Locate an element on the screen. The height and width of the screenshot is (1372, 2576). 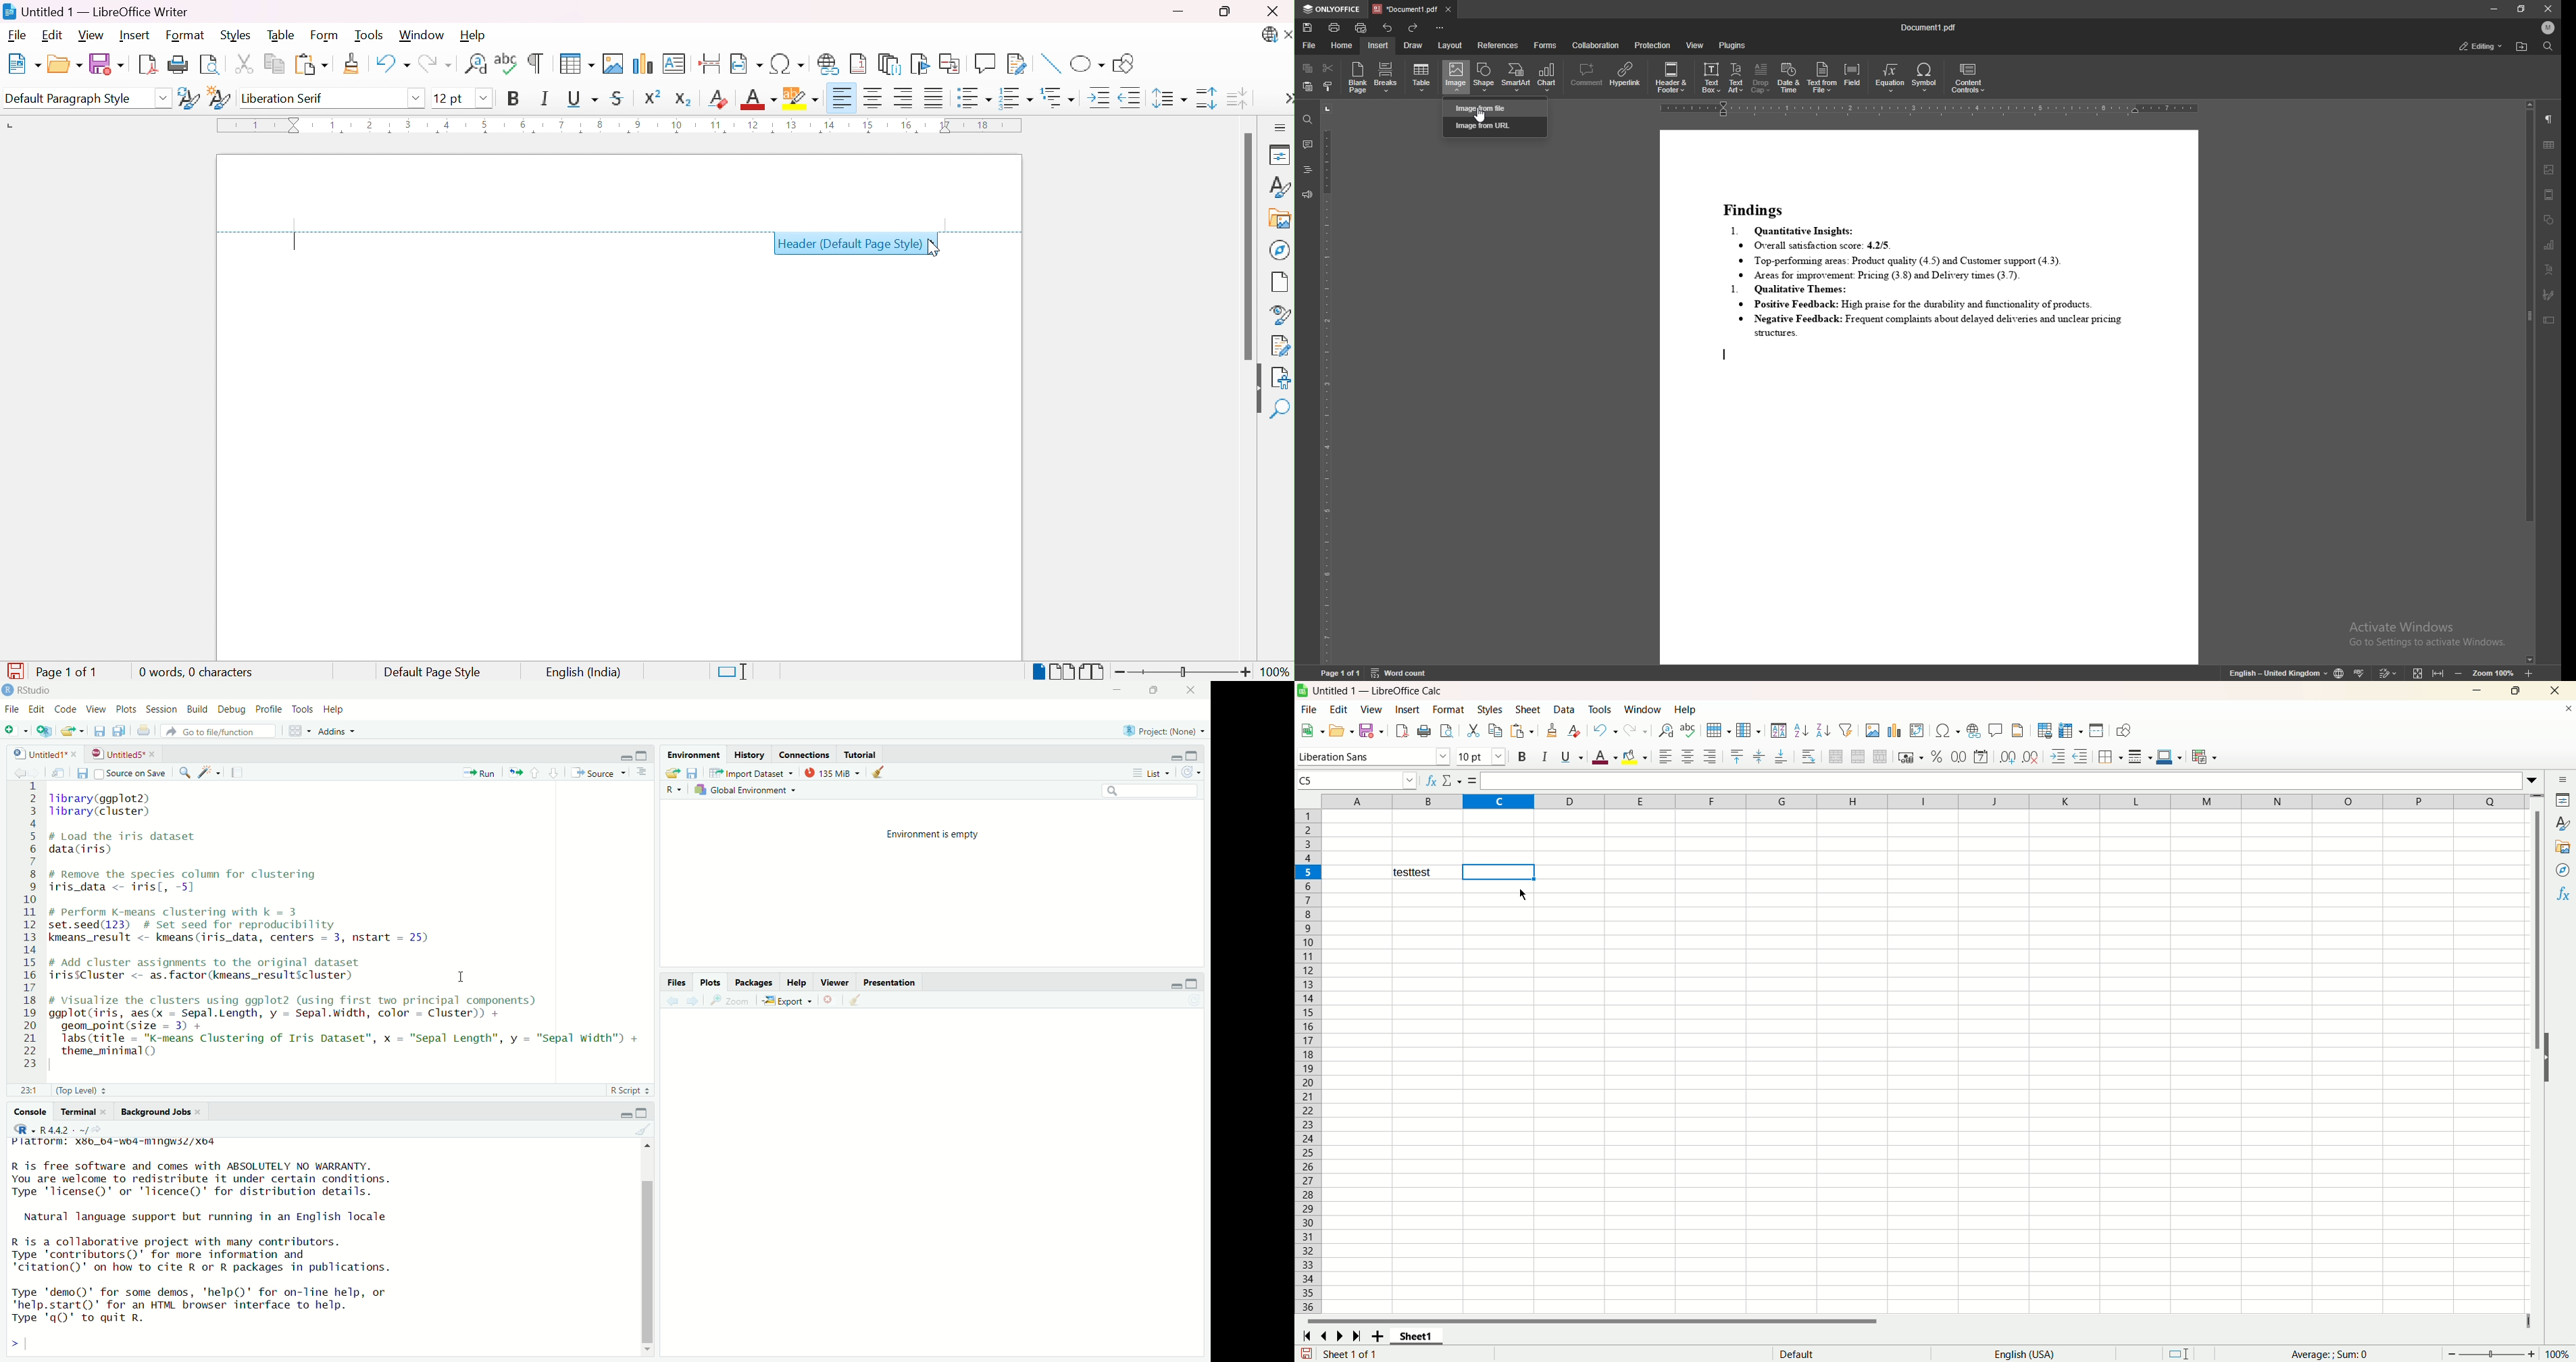
maximize is located at coordinates (1151, 690).